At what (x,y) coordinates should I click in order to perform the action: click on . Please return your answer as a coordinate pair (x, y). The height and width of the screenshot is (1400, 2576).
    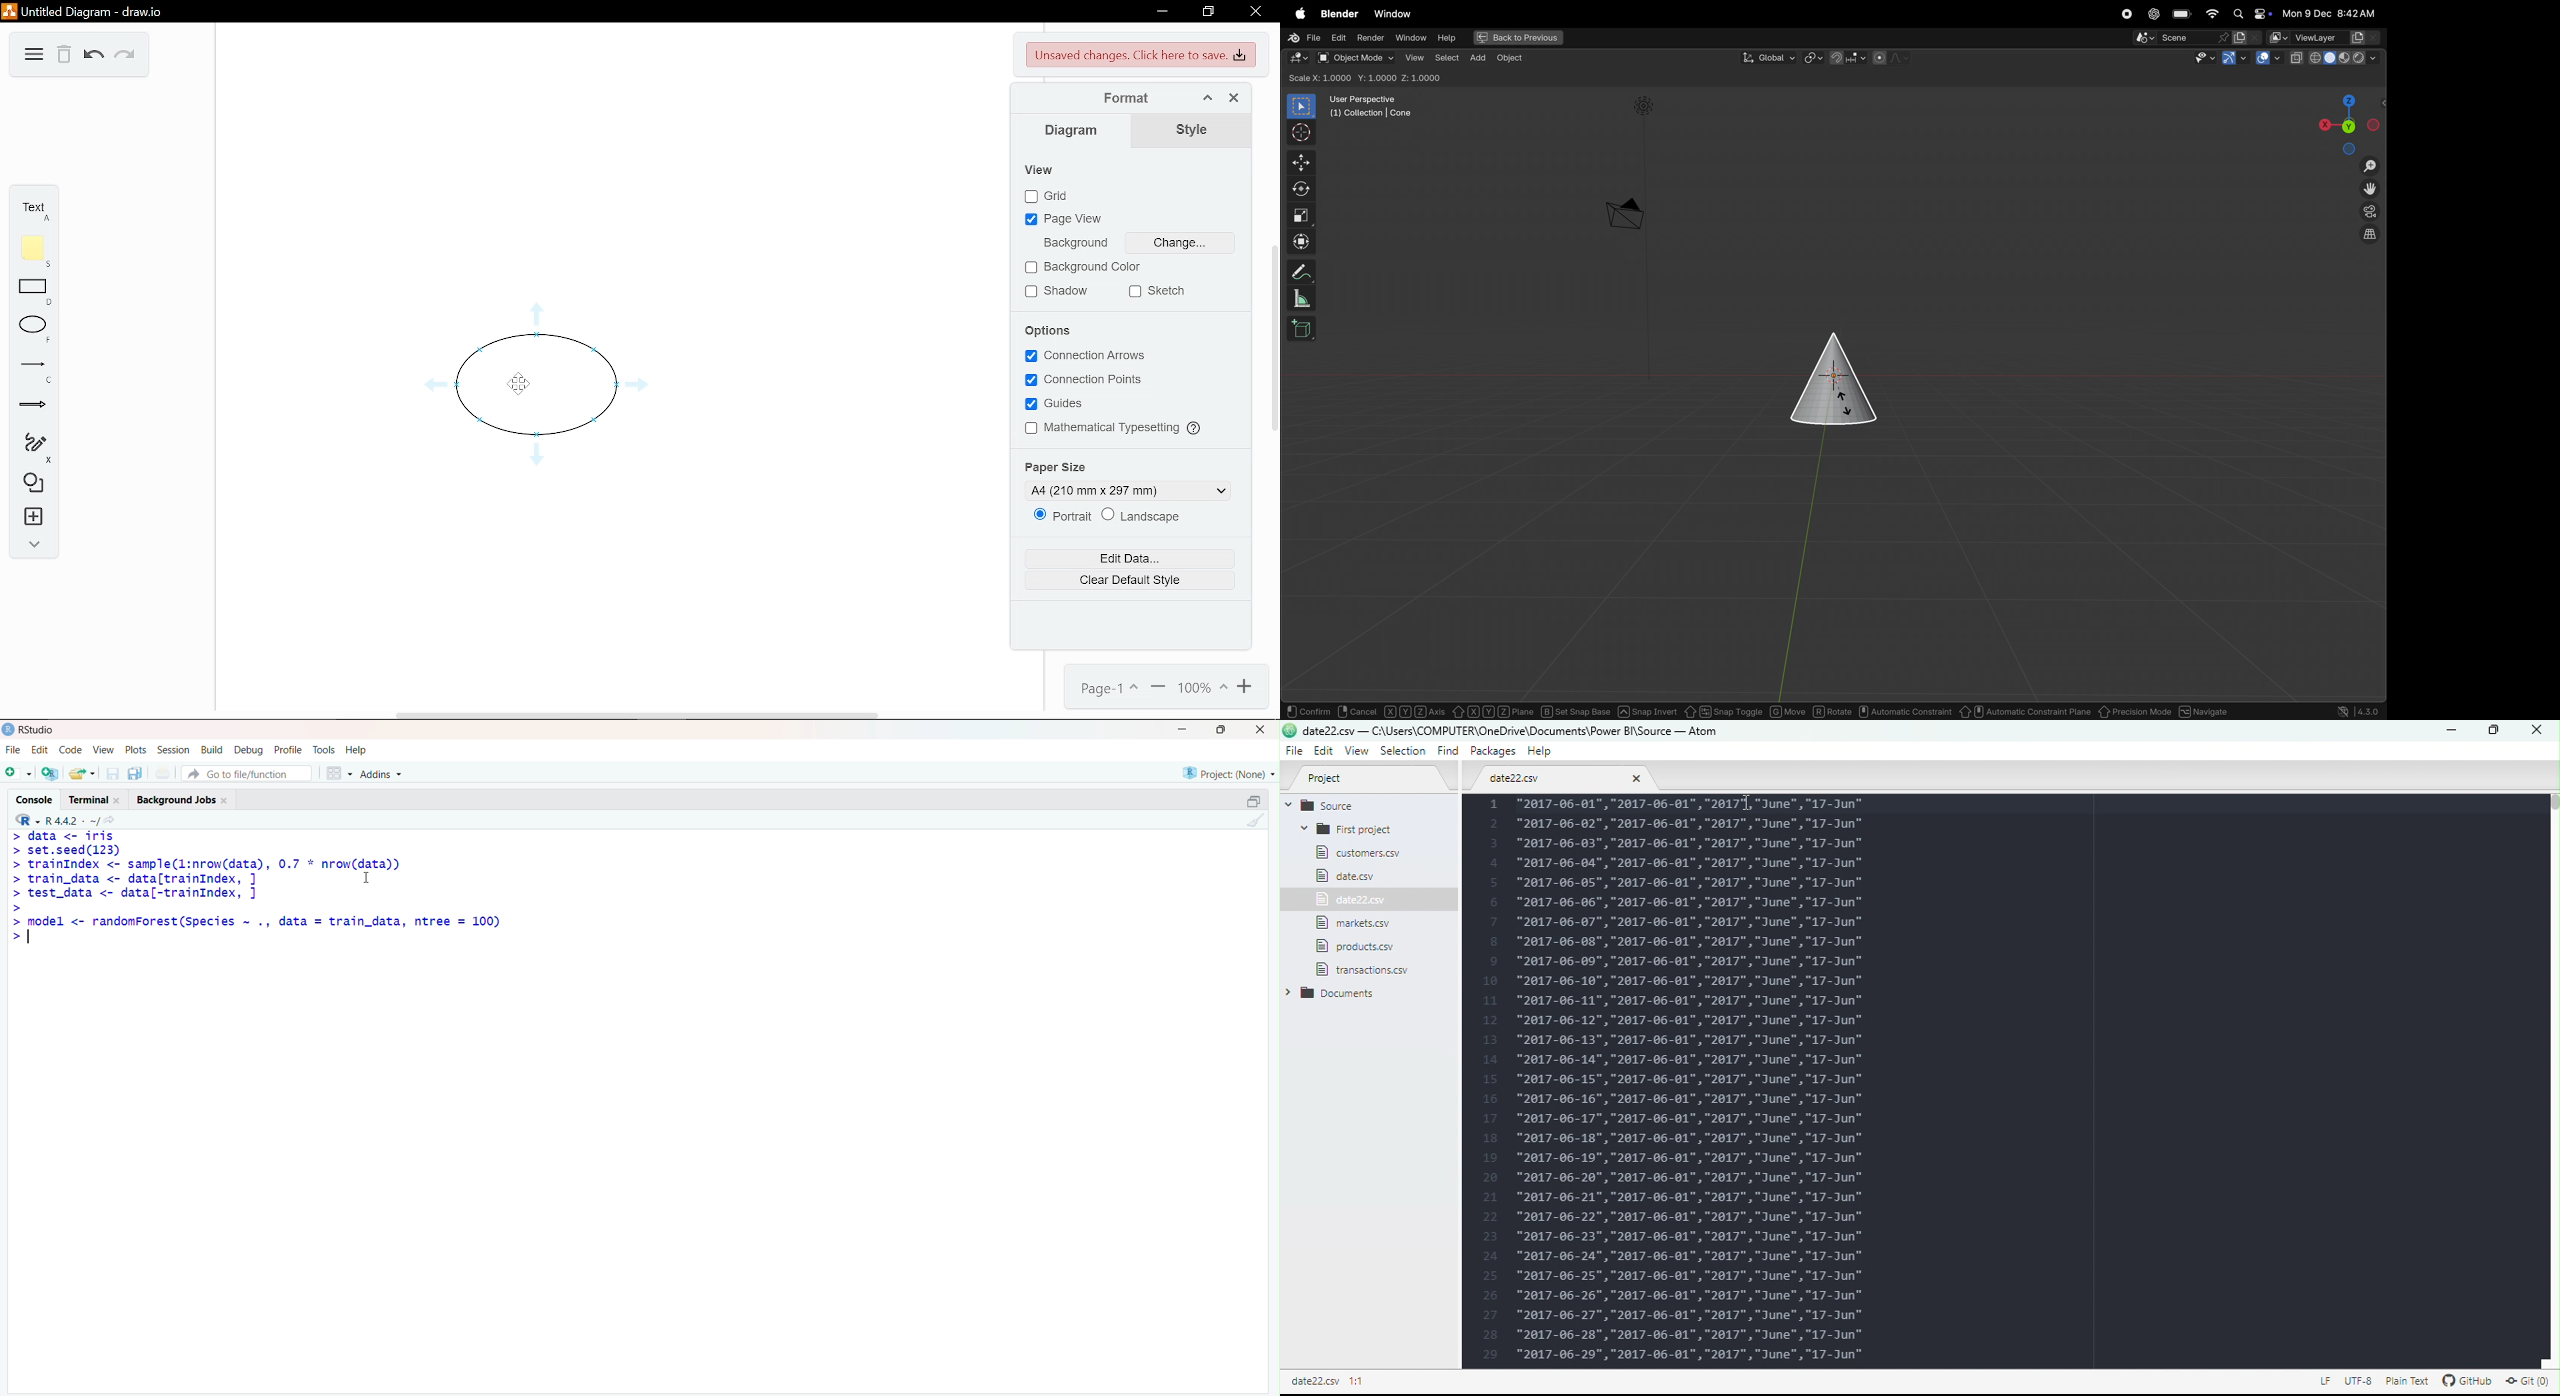
    Looking at the image, I should click on (1197, 429).